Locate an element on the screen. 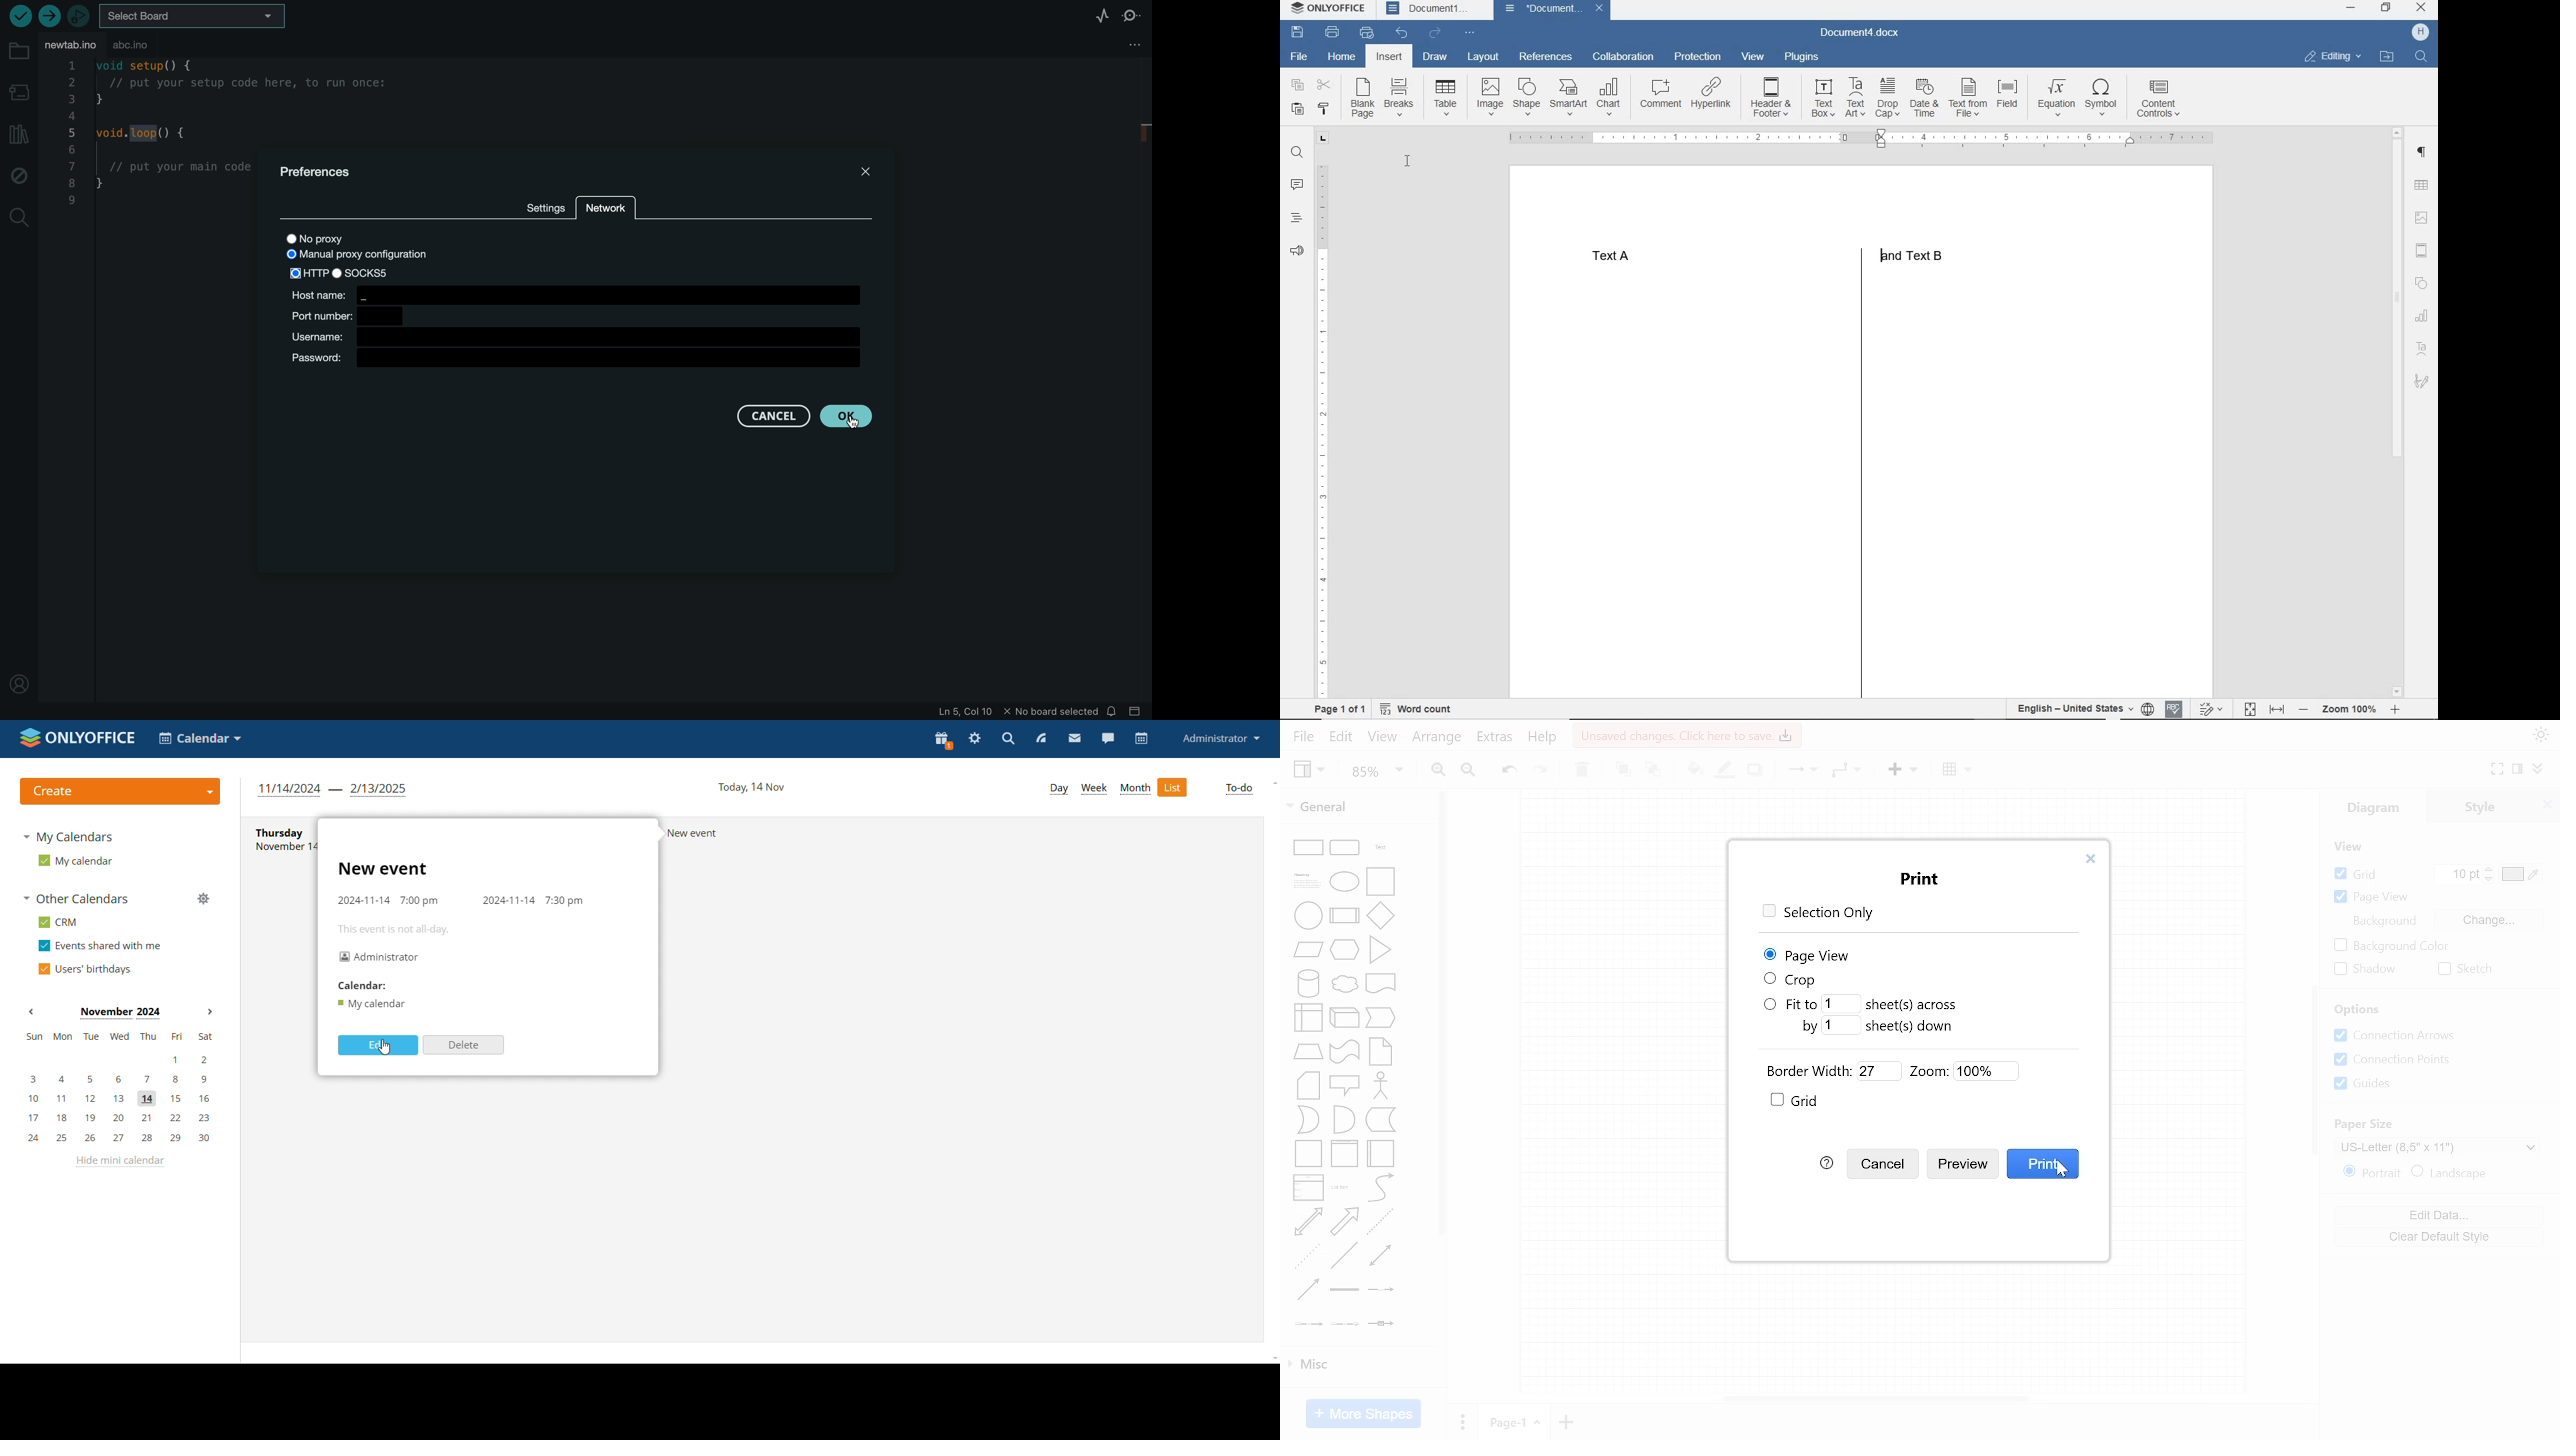  HYPERLINK is located at coordinates (1712, 94).